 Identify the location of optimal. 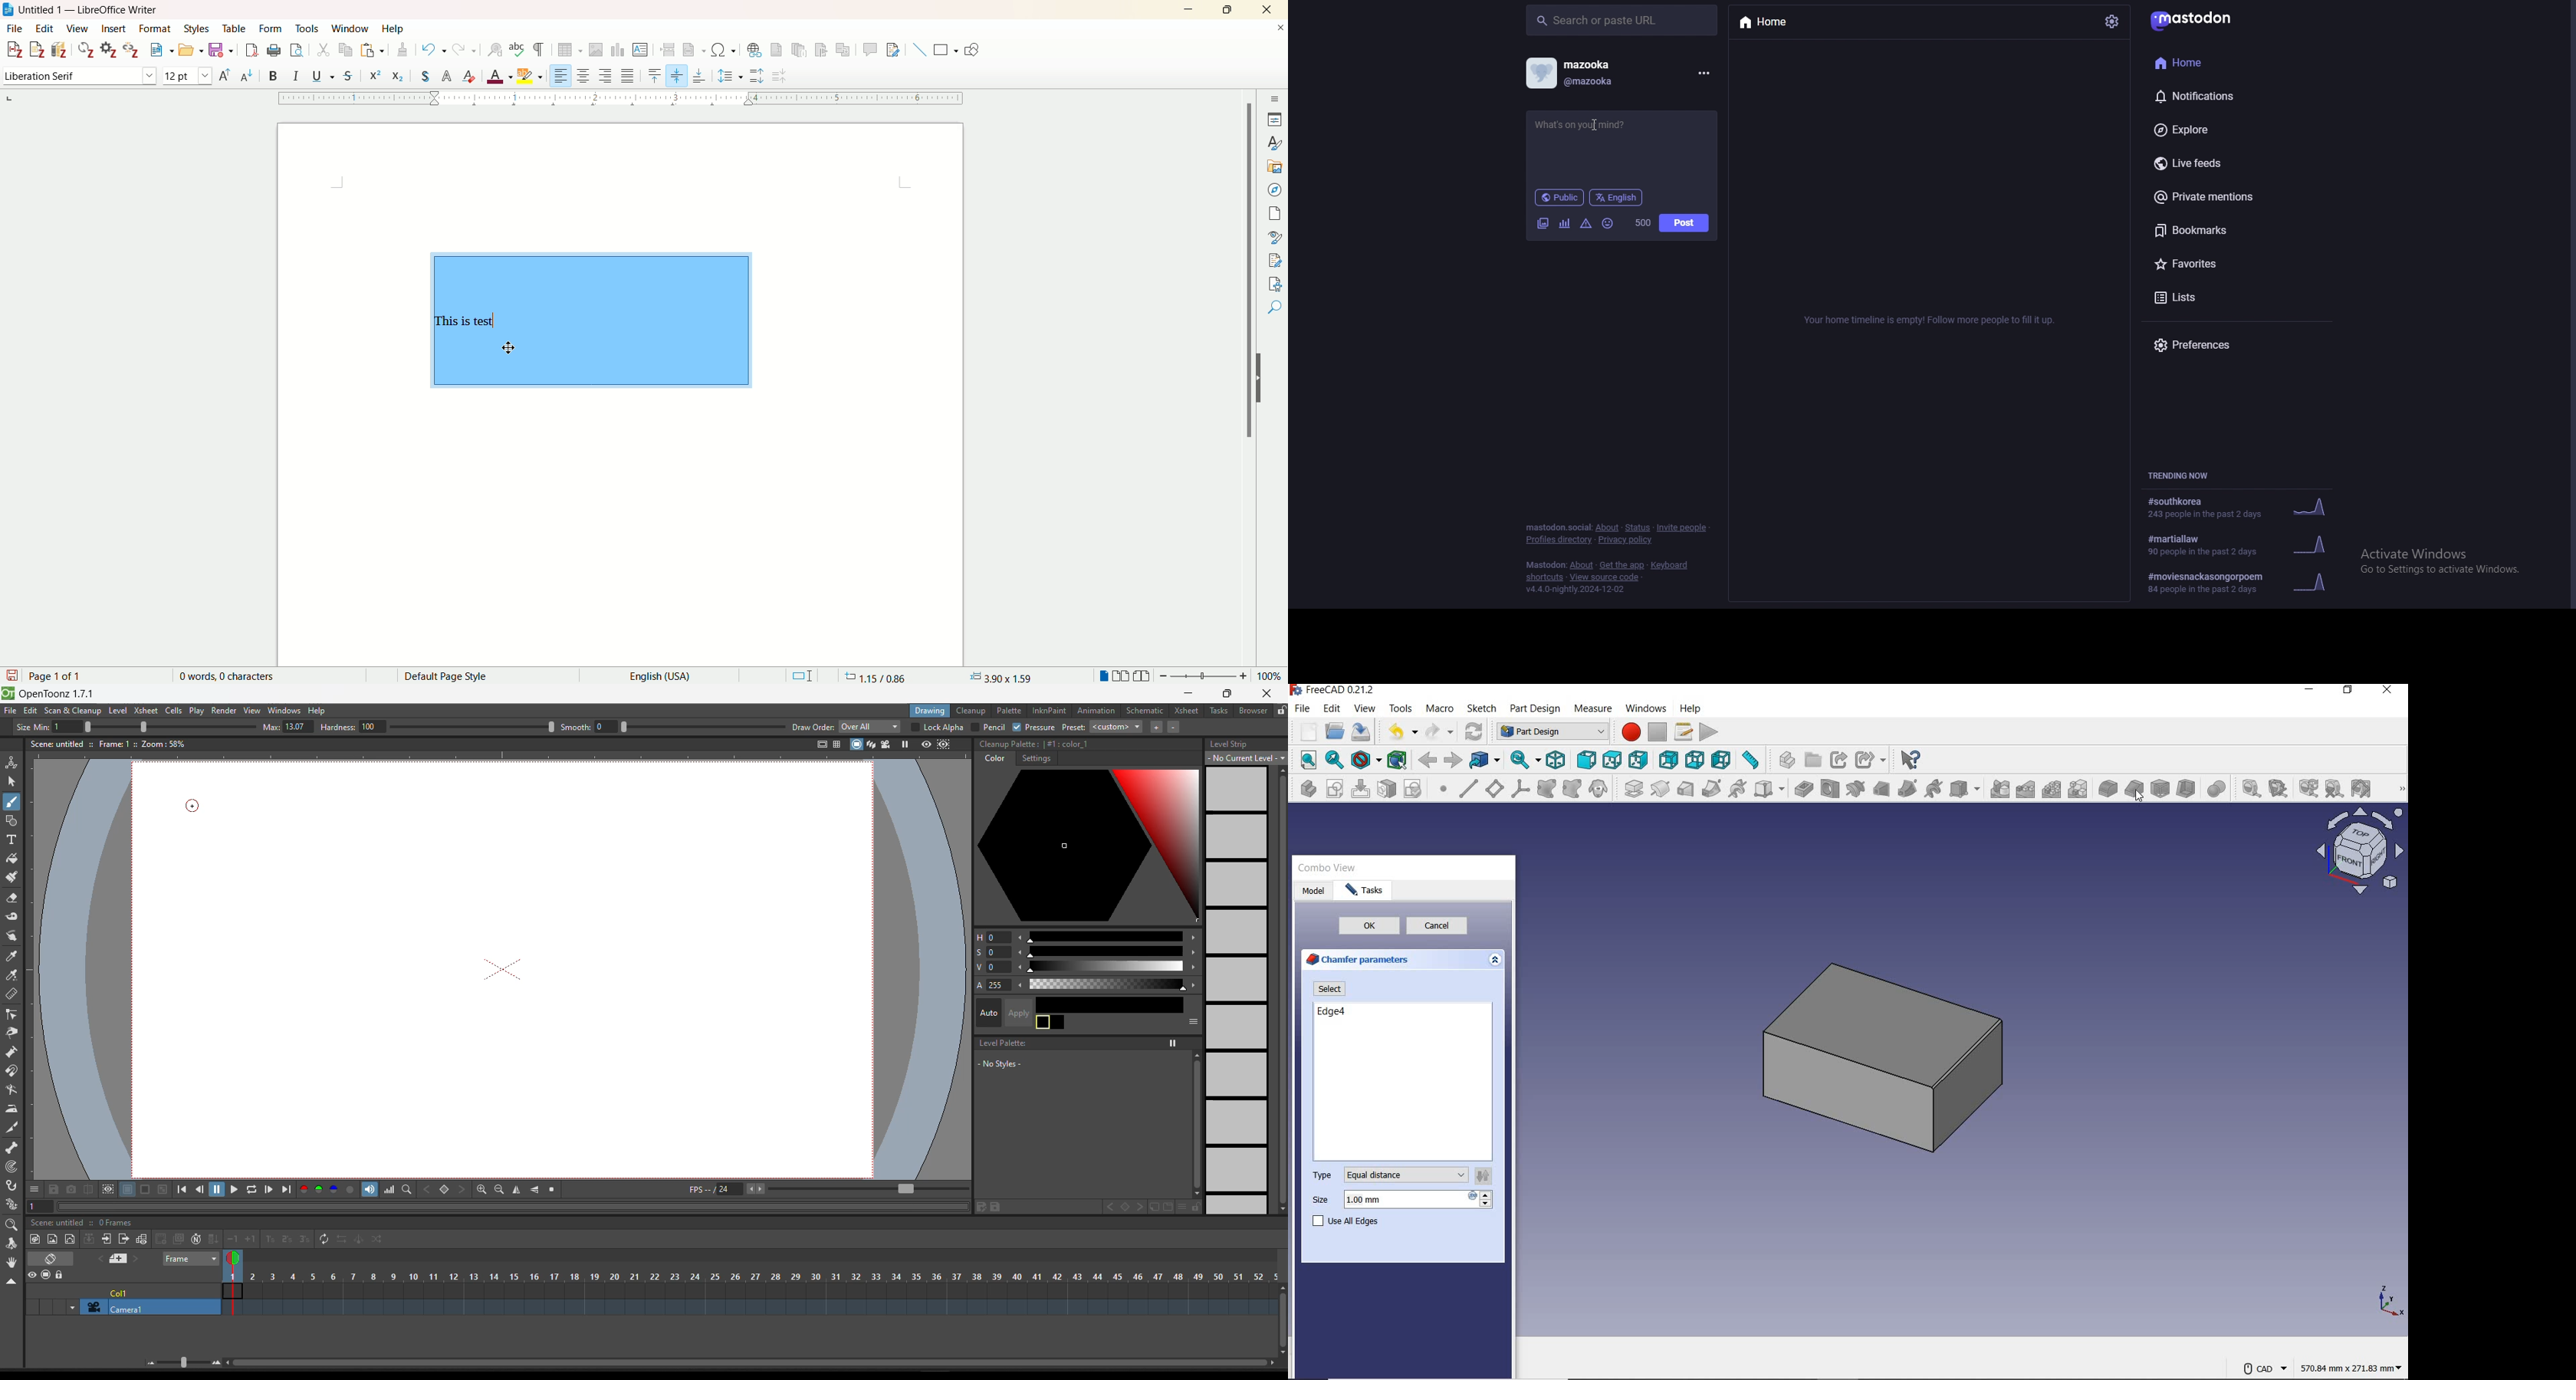
(95, 76).